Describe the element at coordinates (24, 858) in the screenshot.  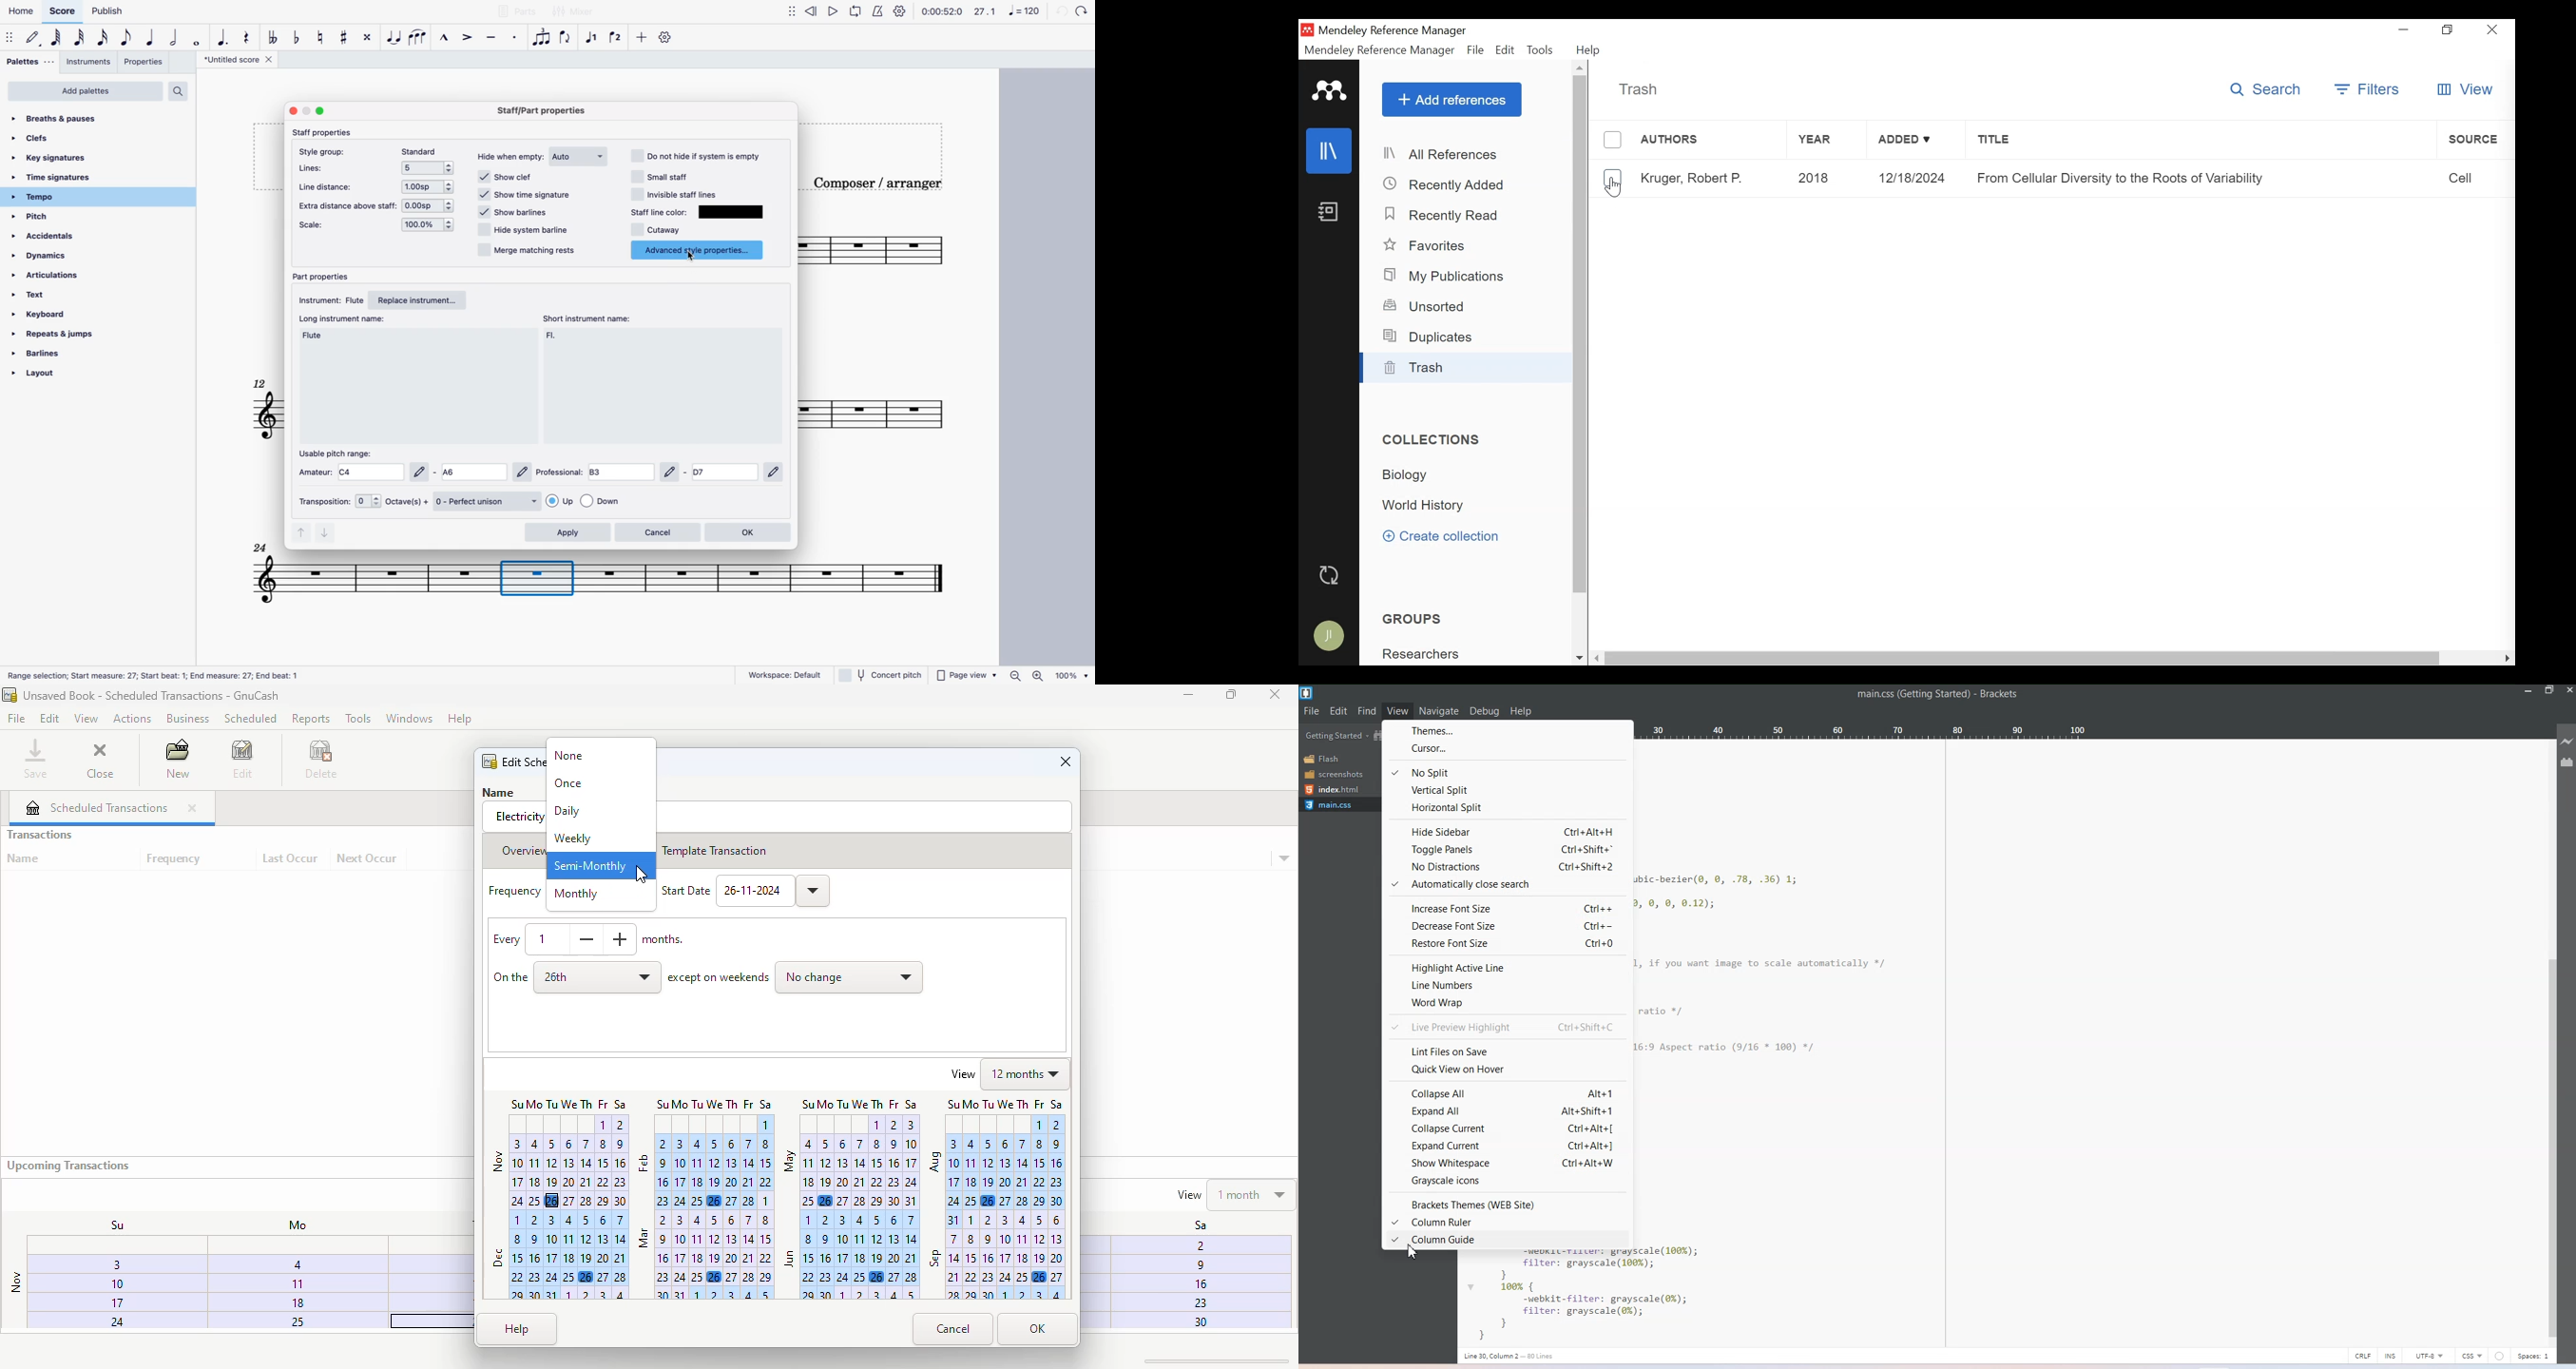
I see `name` at that location.